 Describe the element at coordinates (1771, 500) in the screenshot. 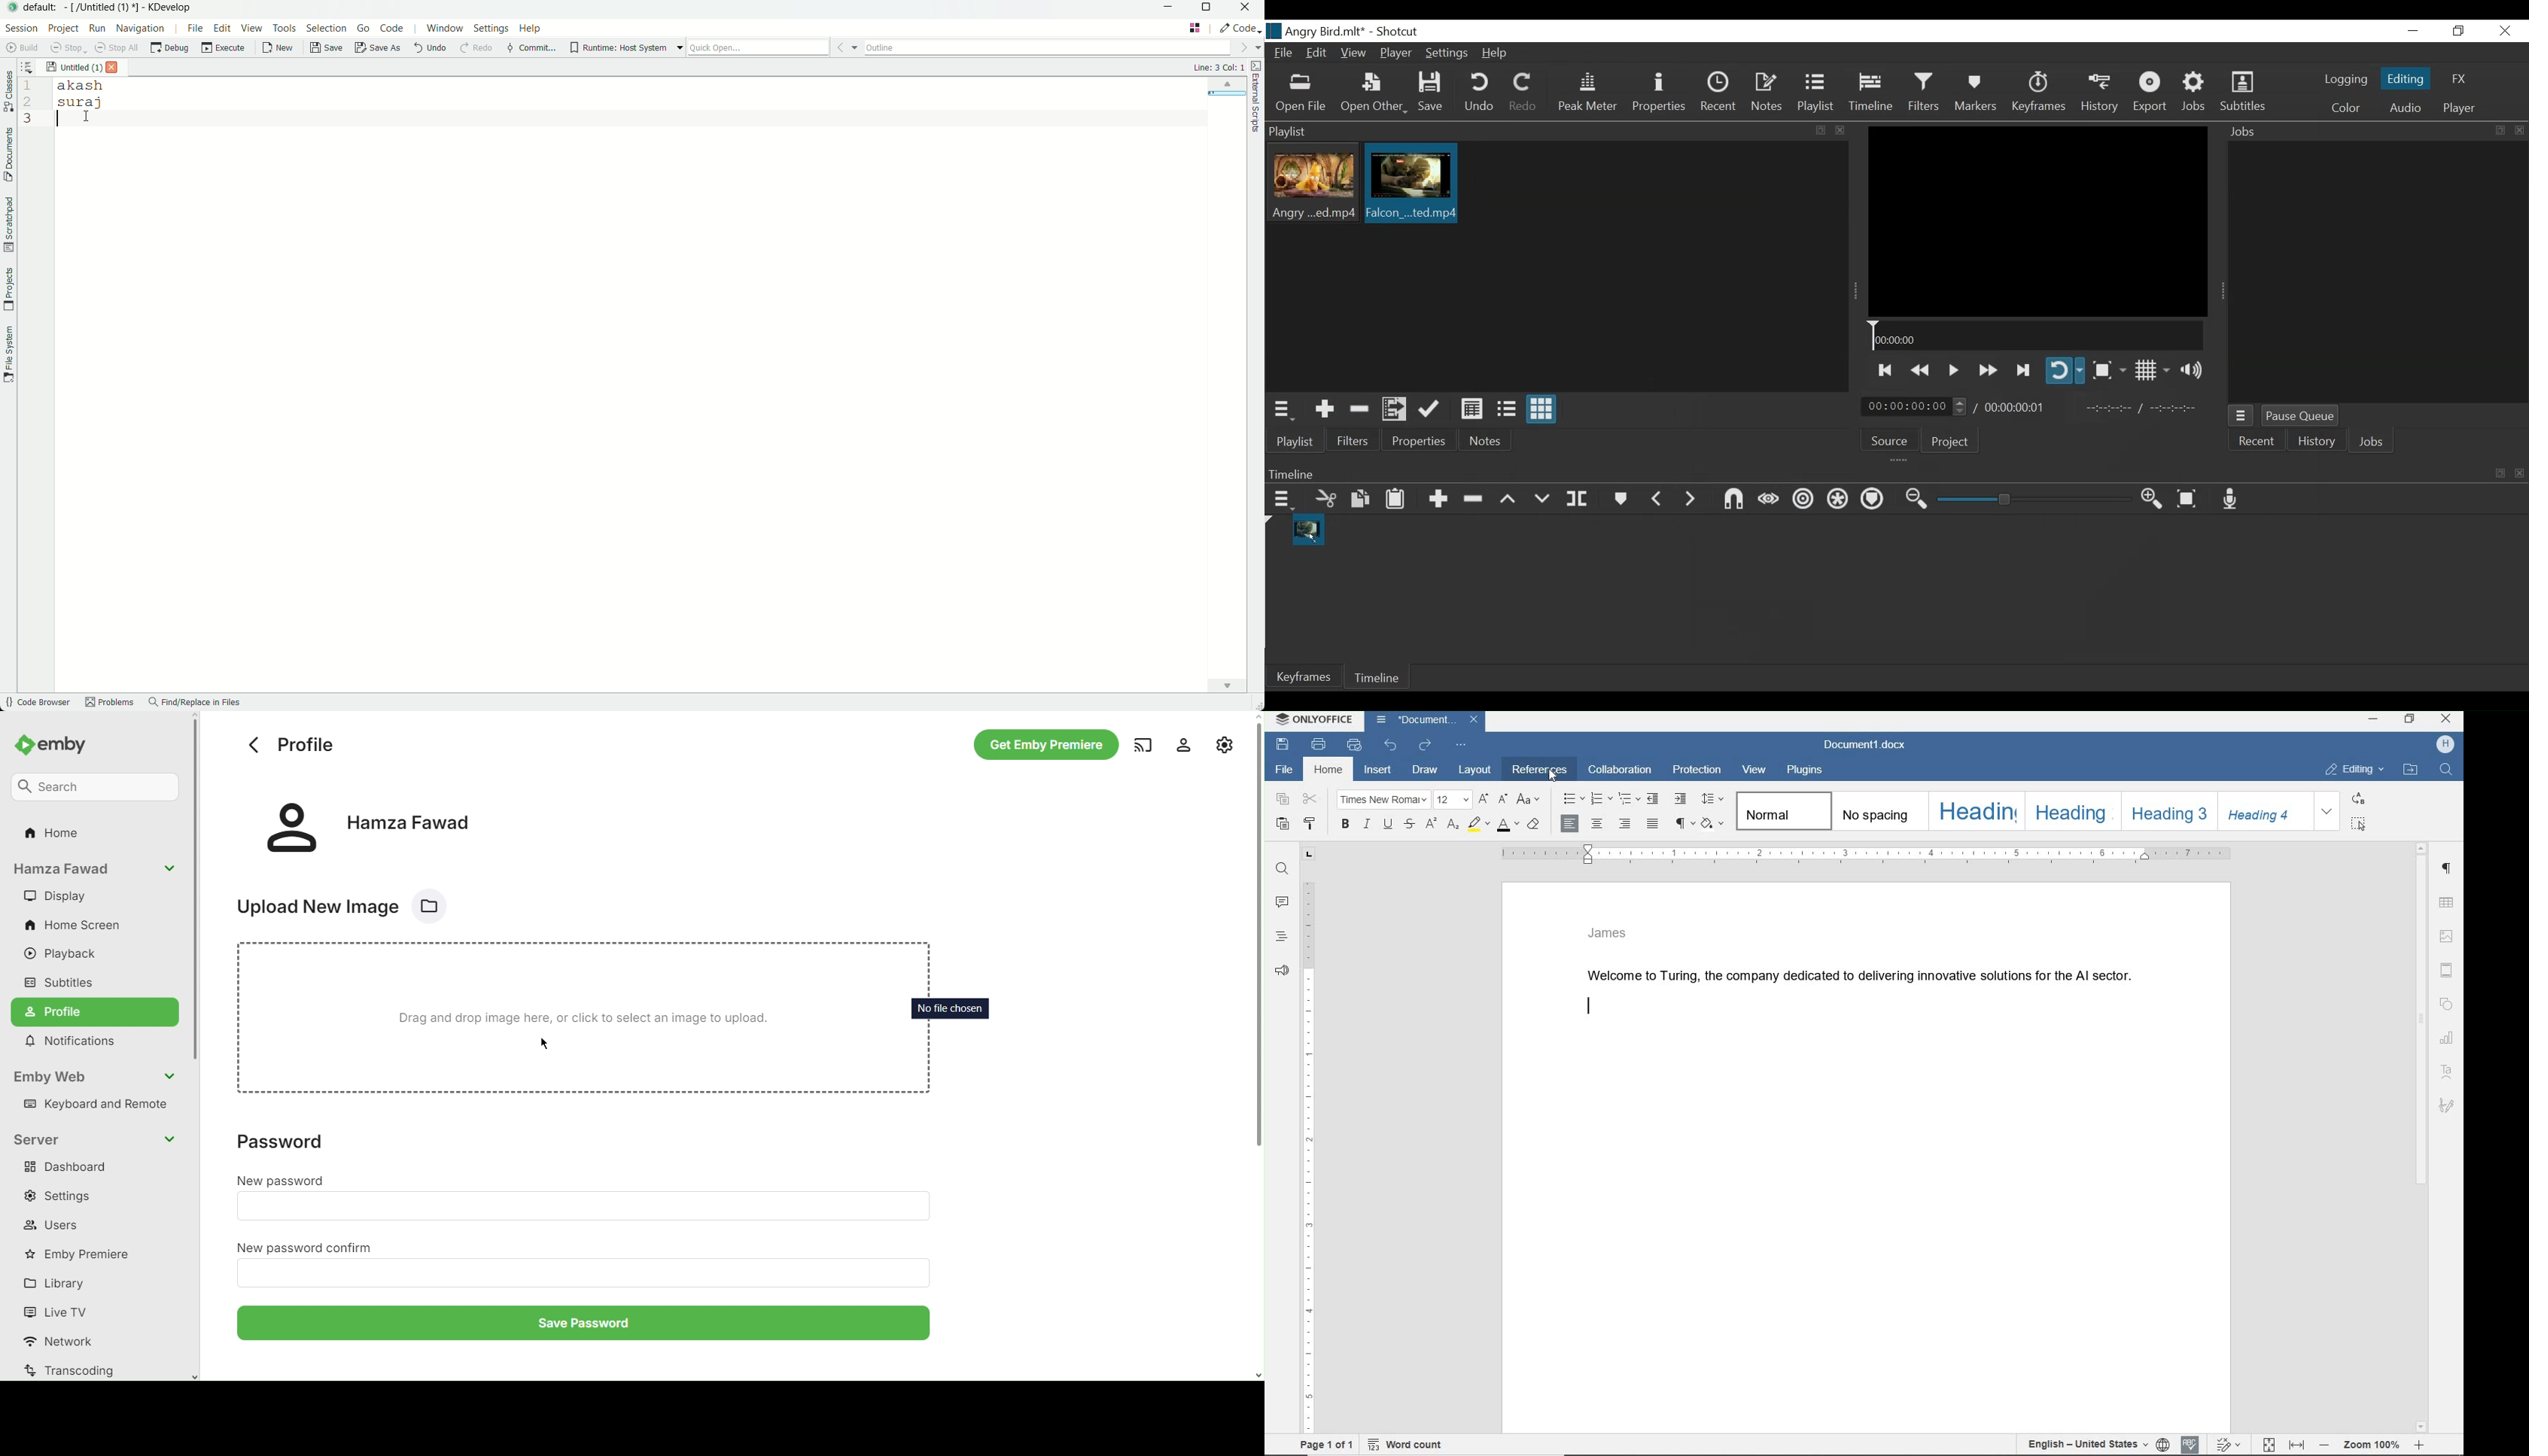

I see `Scrub while dragging` at that location.